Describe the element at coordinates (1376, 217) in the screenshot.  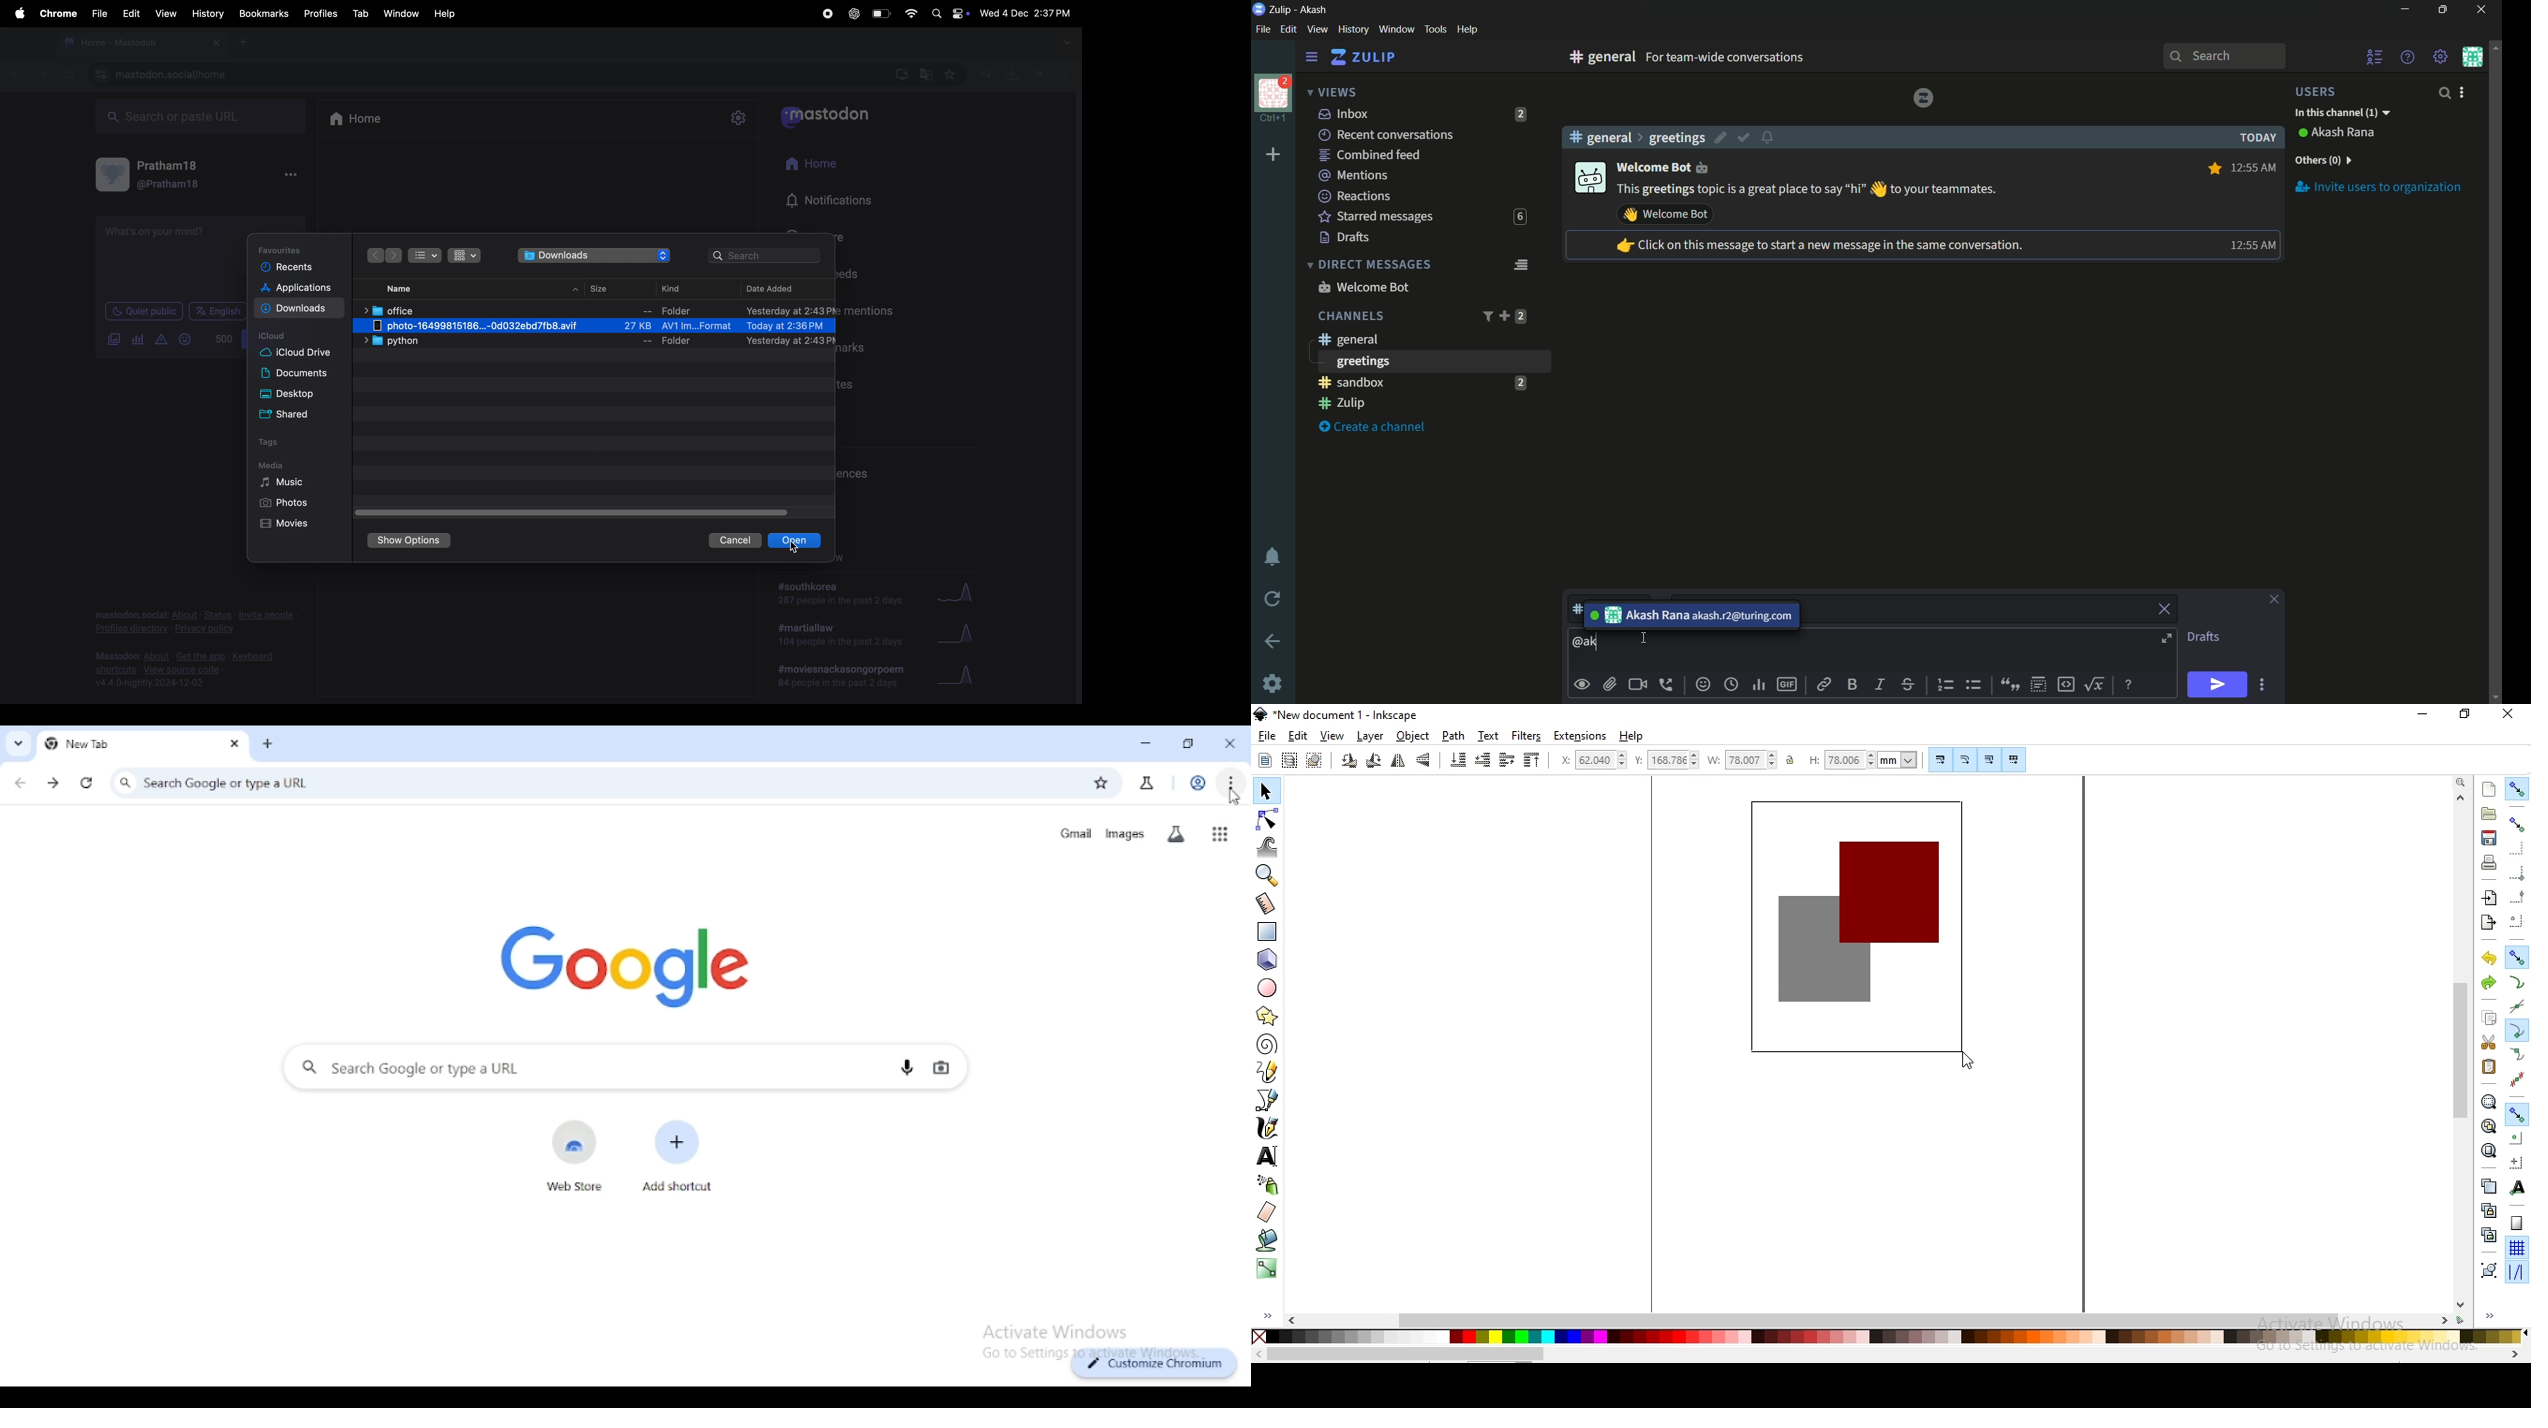
I see `starred messages` at that location.